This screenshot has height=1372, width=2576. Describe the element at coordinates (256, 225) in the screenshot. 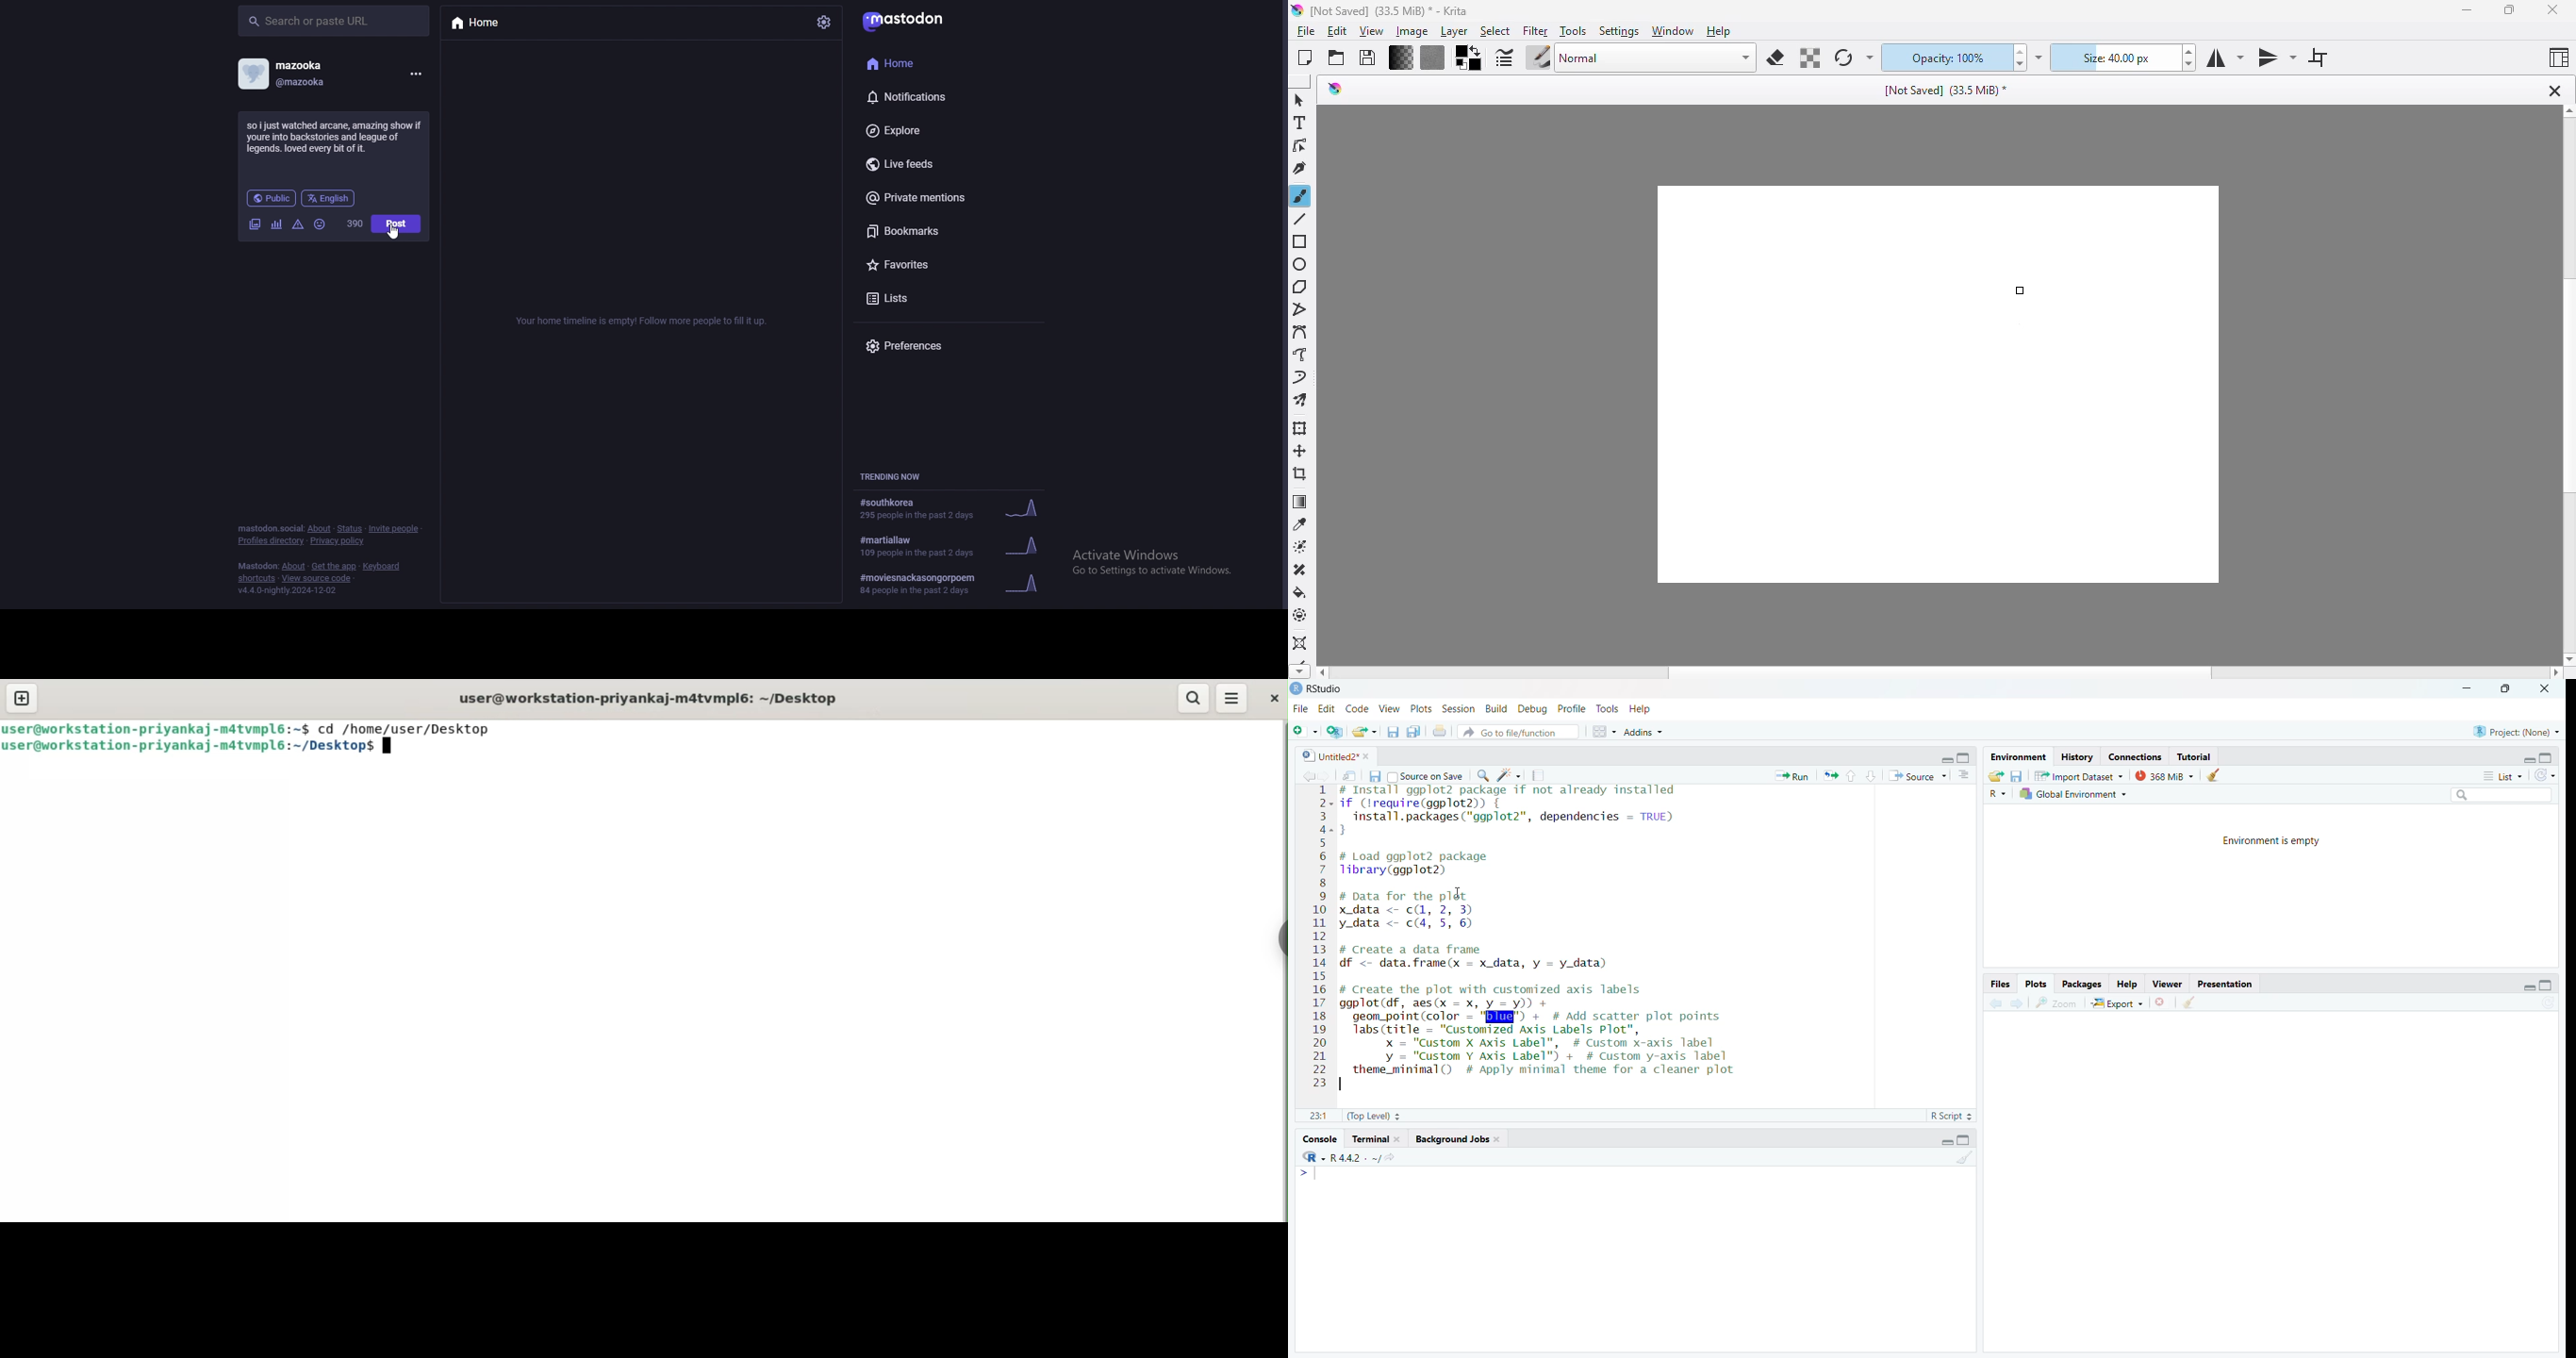

I see `images` at that location.